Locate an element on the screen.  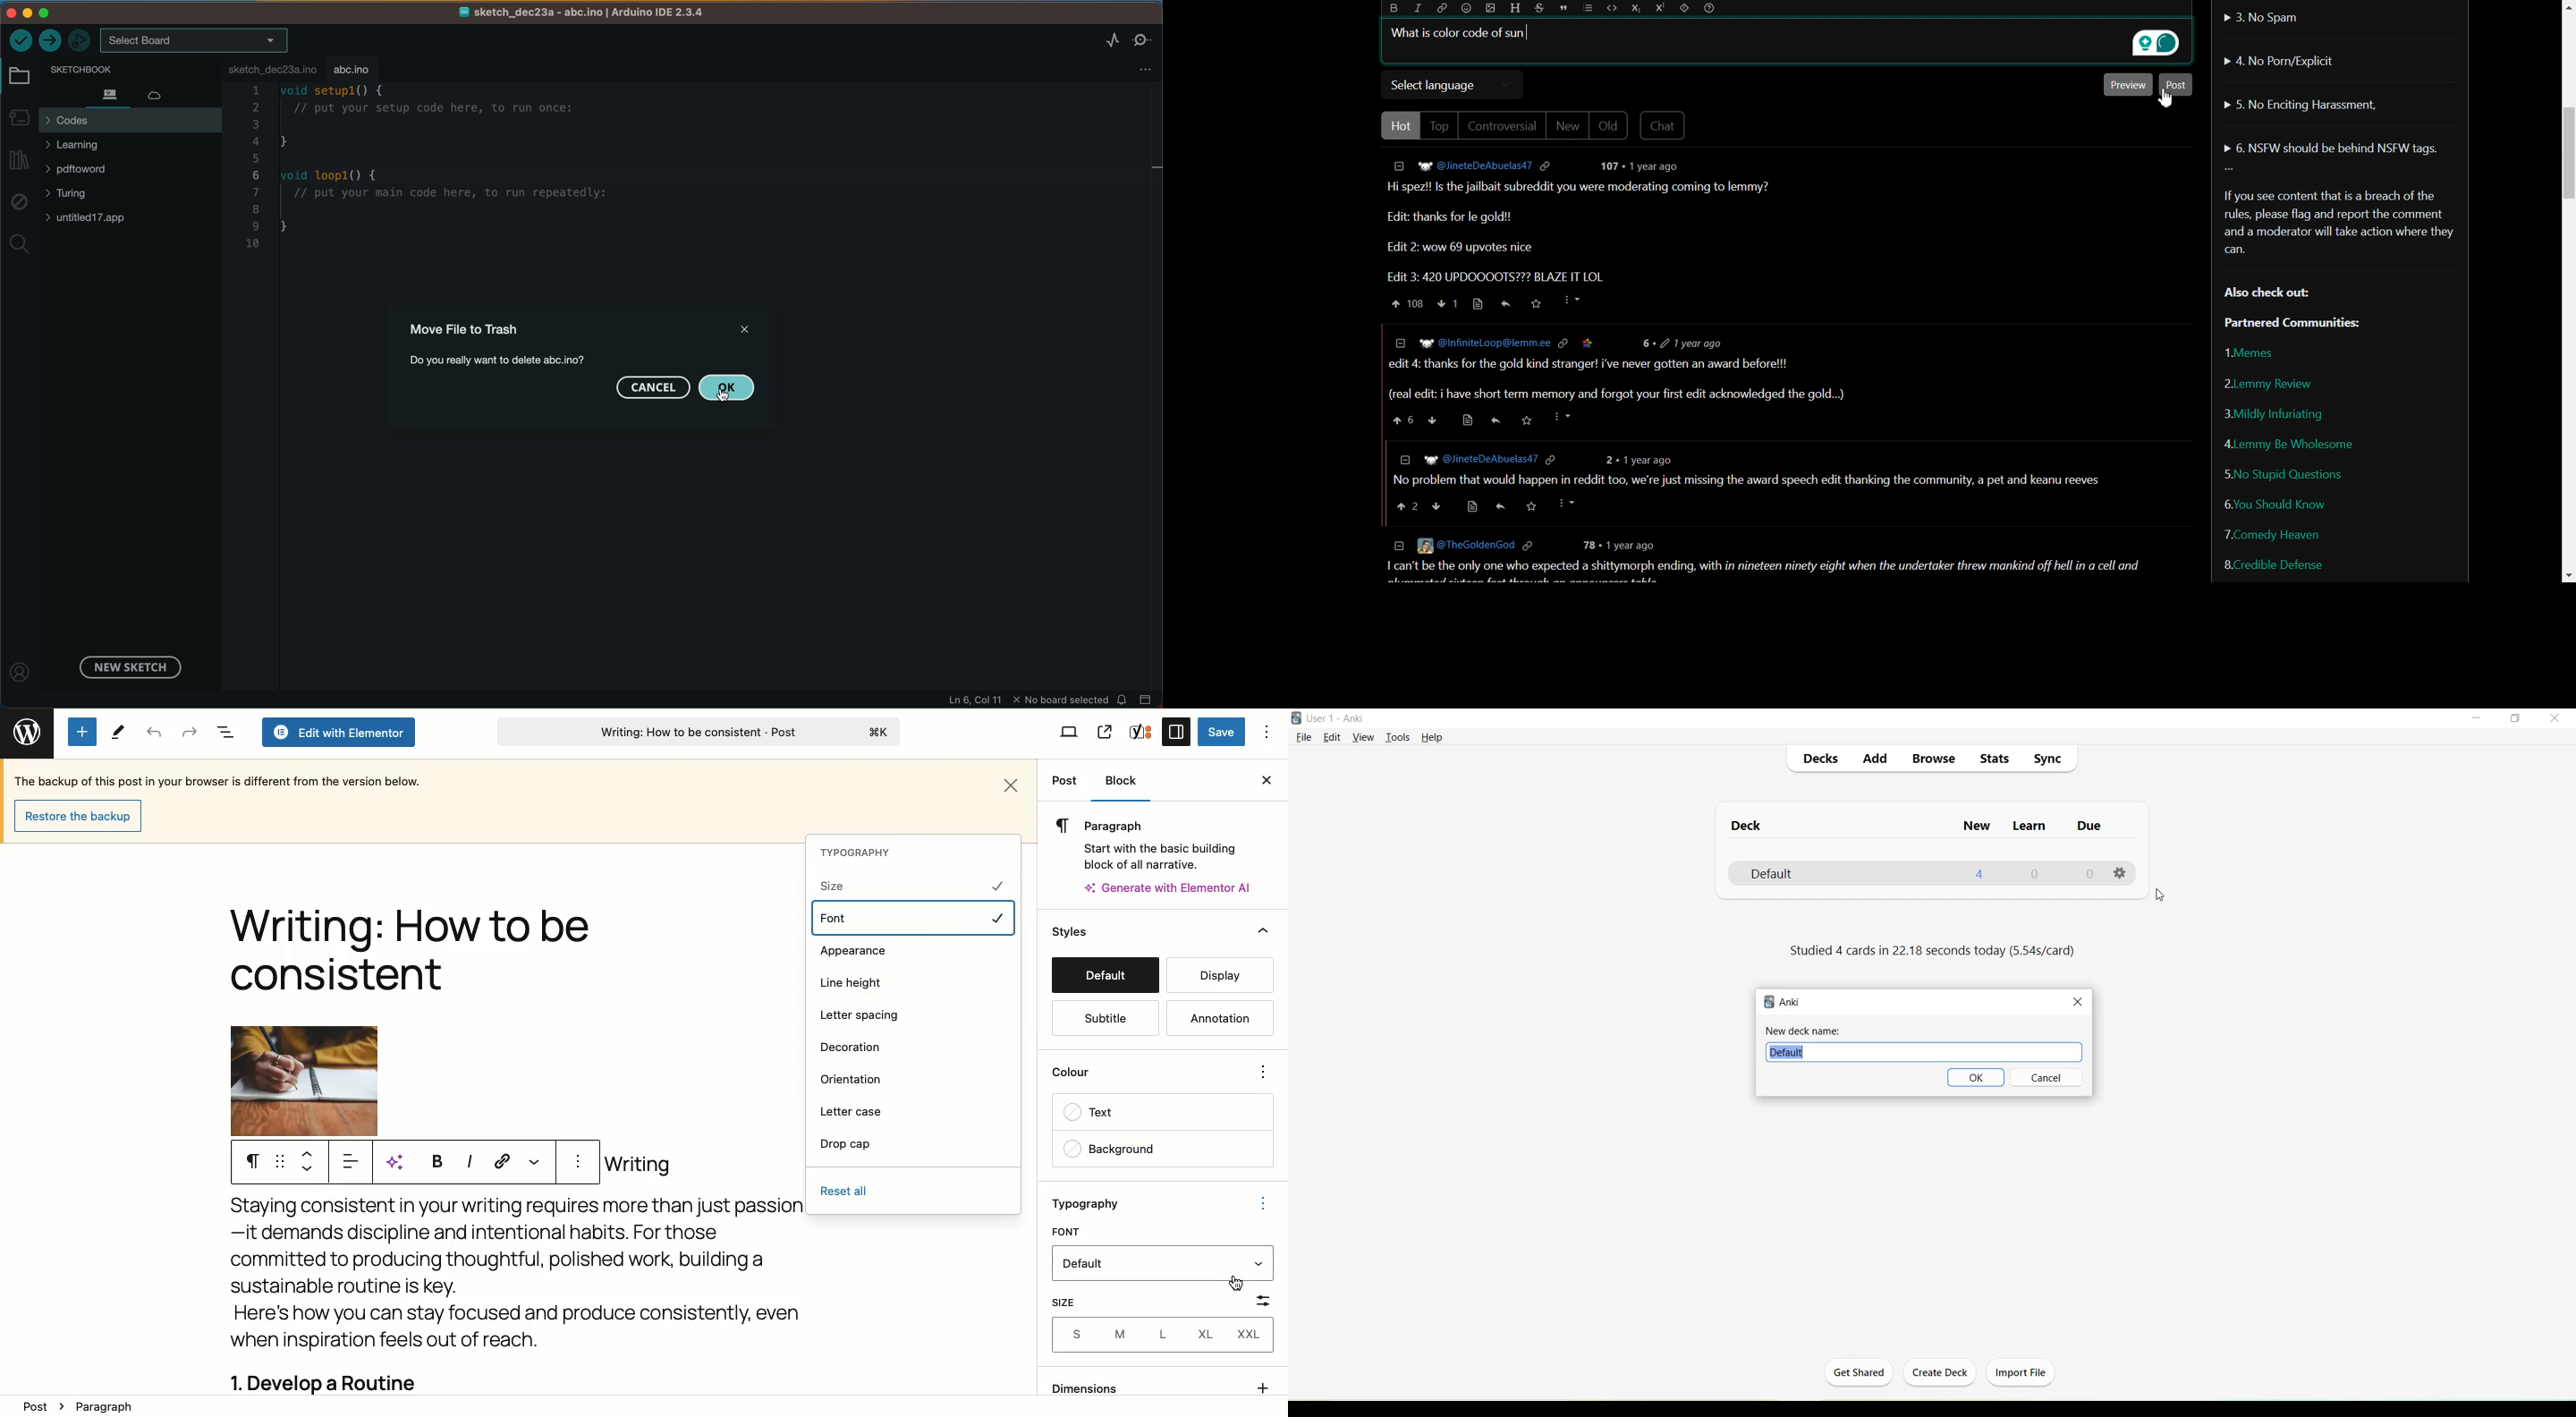
Yoast is located at coordinates (1141, 731).